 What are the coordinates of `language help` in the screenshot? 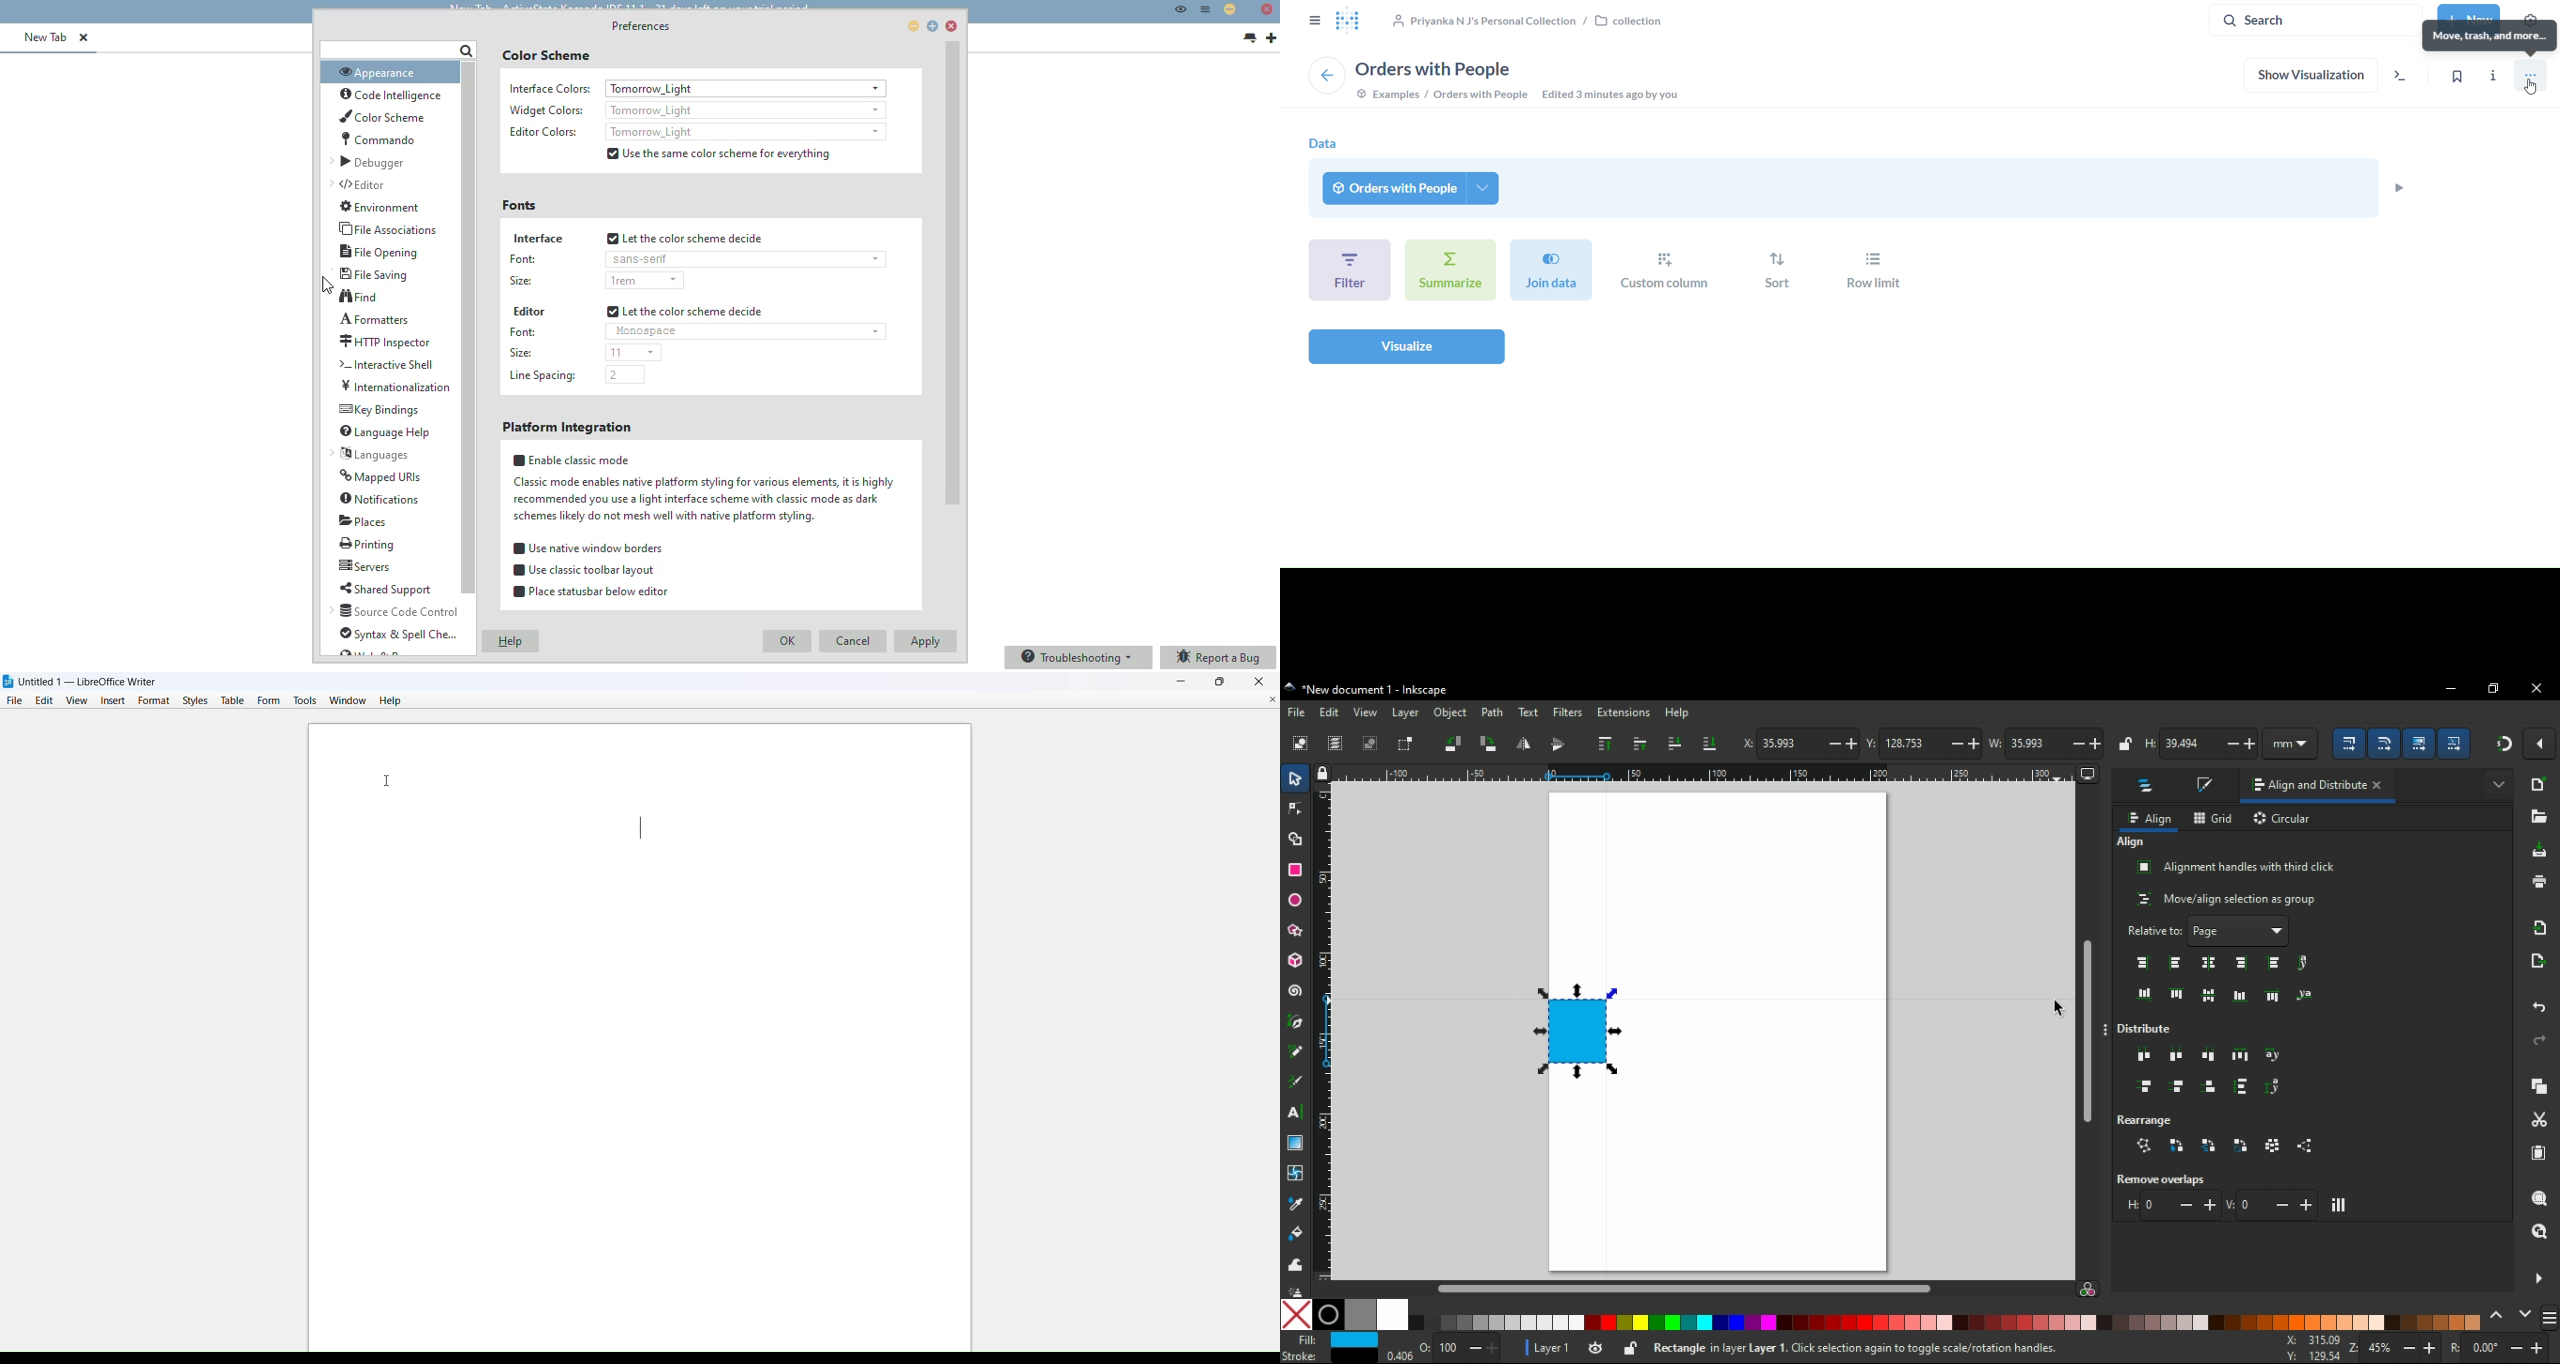 It's located at (383, 433).